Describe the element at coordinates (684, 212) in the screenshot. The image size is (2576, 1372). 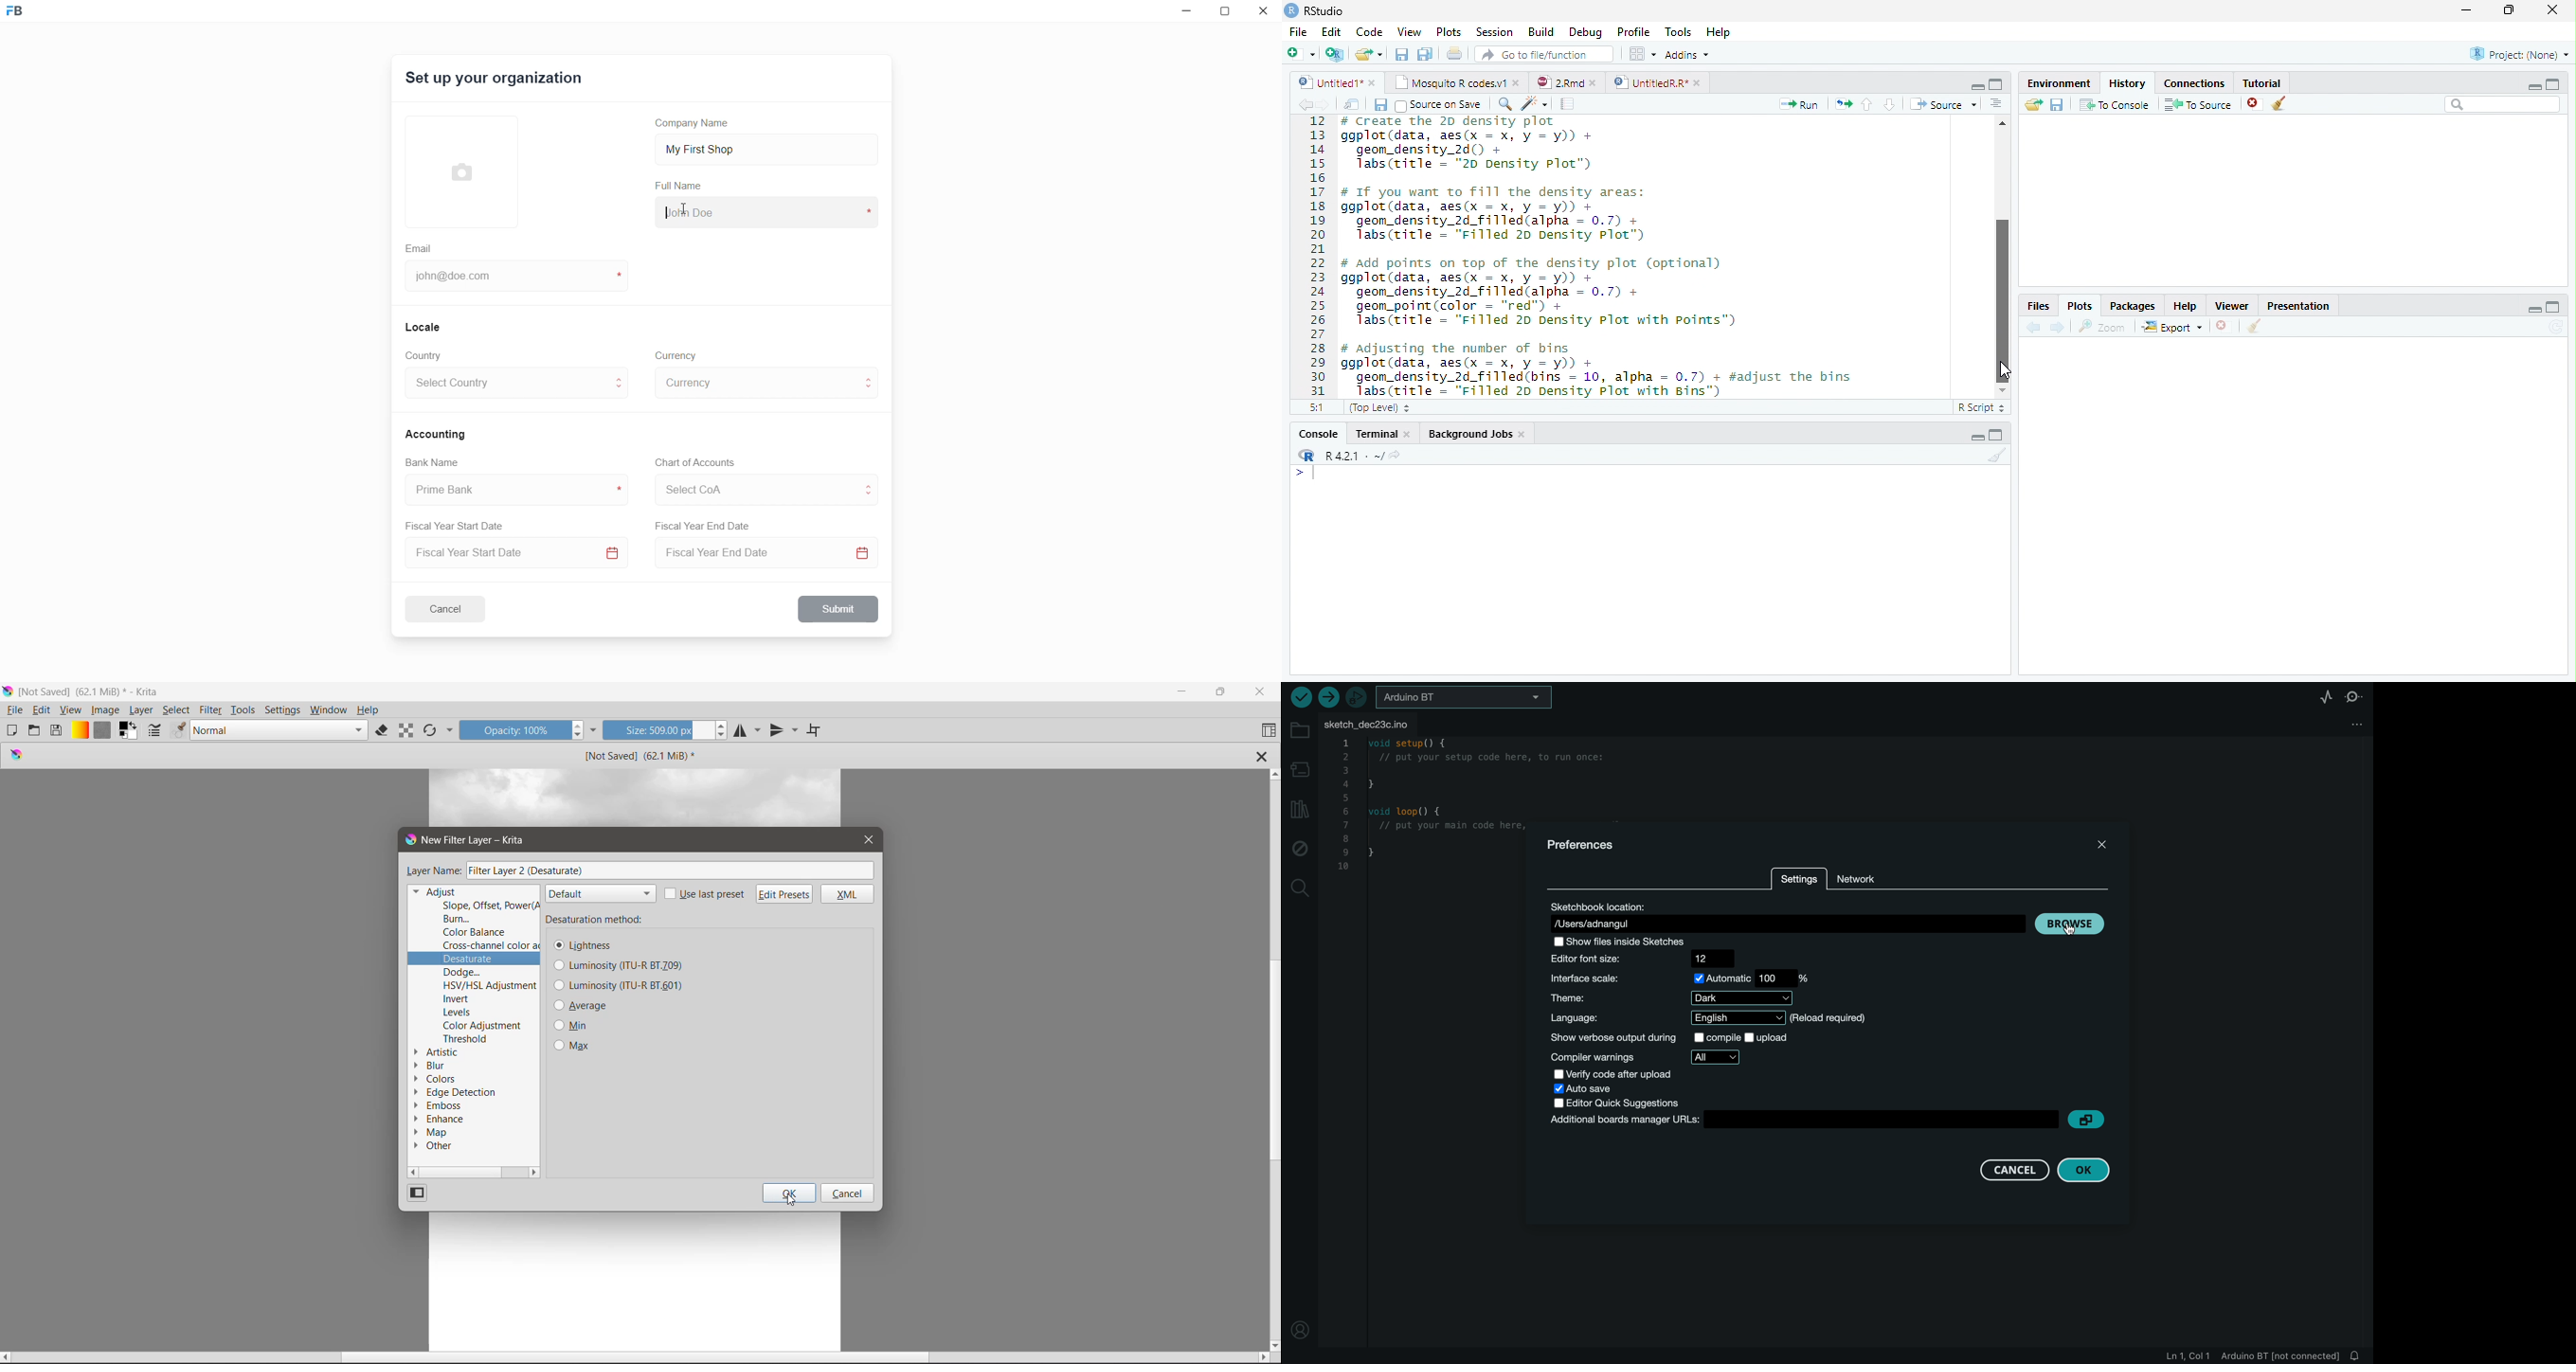
I see `cursor` at that location.